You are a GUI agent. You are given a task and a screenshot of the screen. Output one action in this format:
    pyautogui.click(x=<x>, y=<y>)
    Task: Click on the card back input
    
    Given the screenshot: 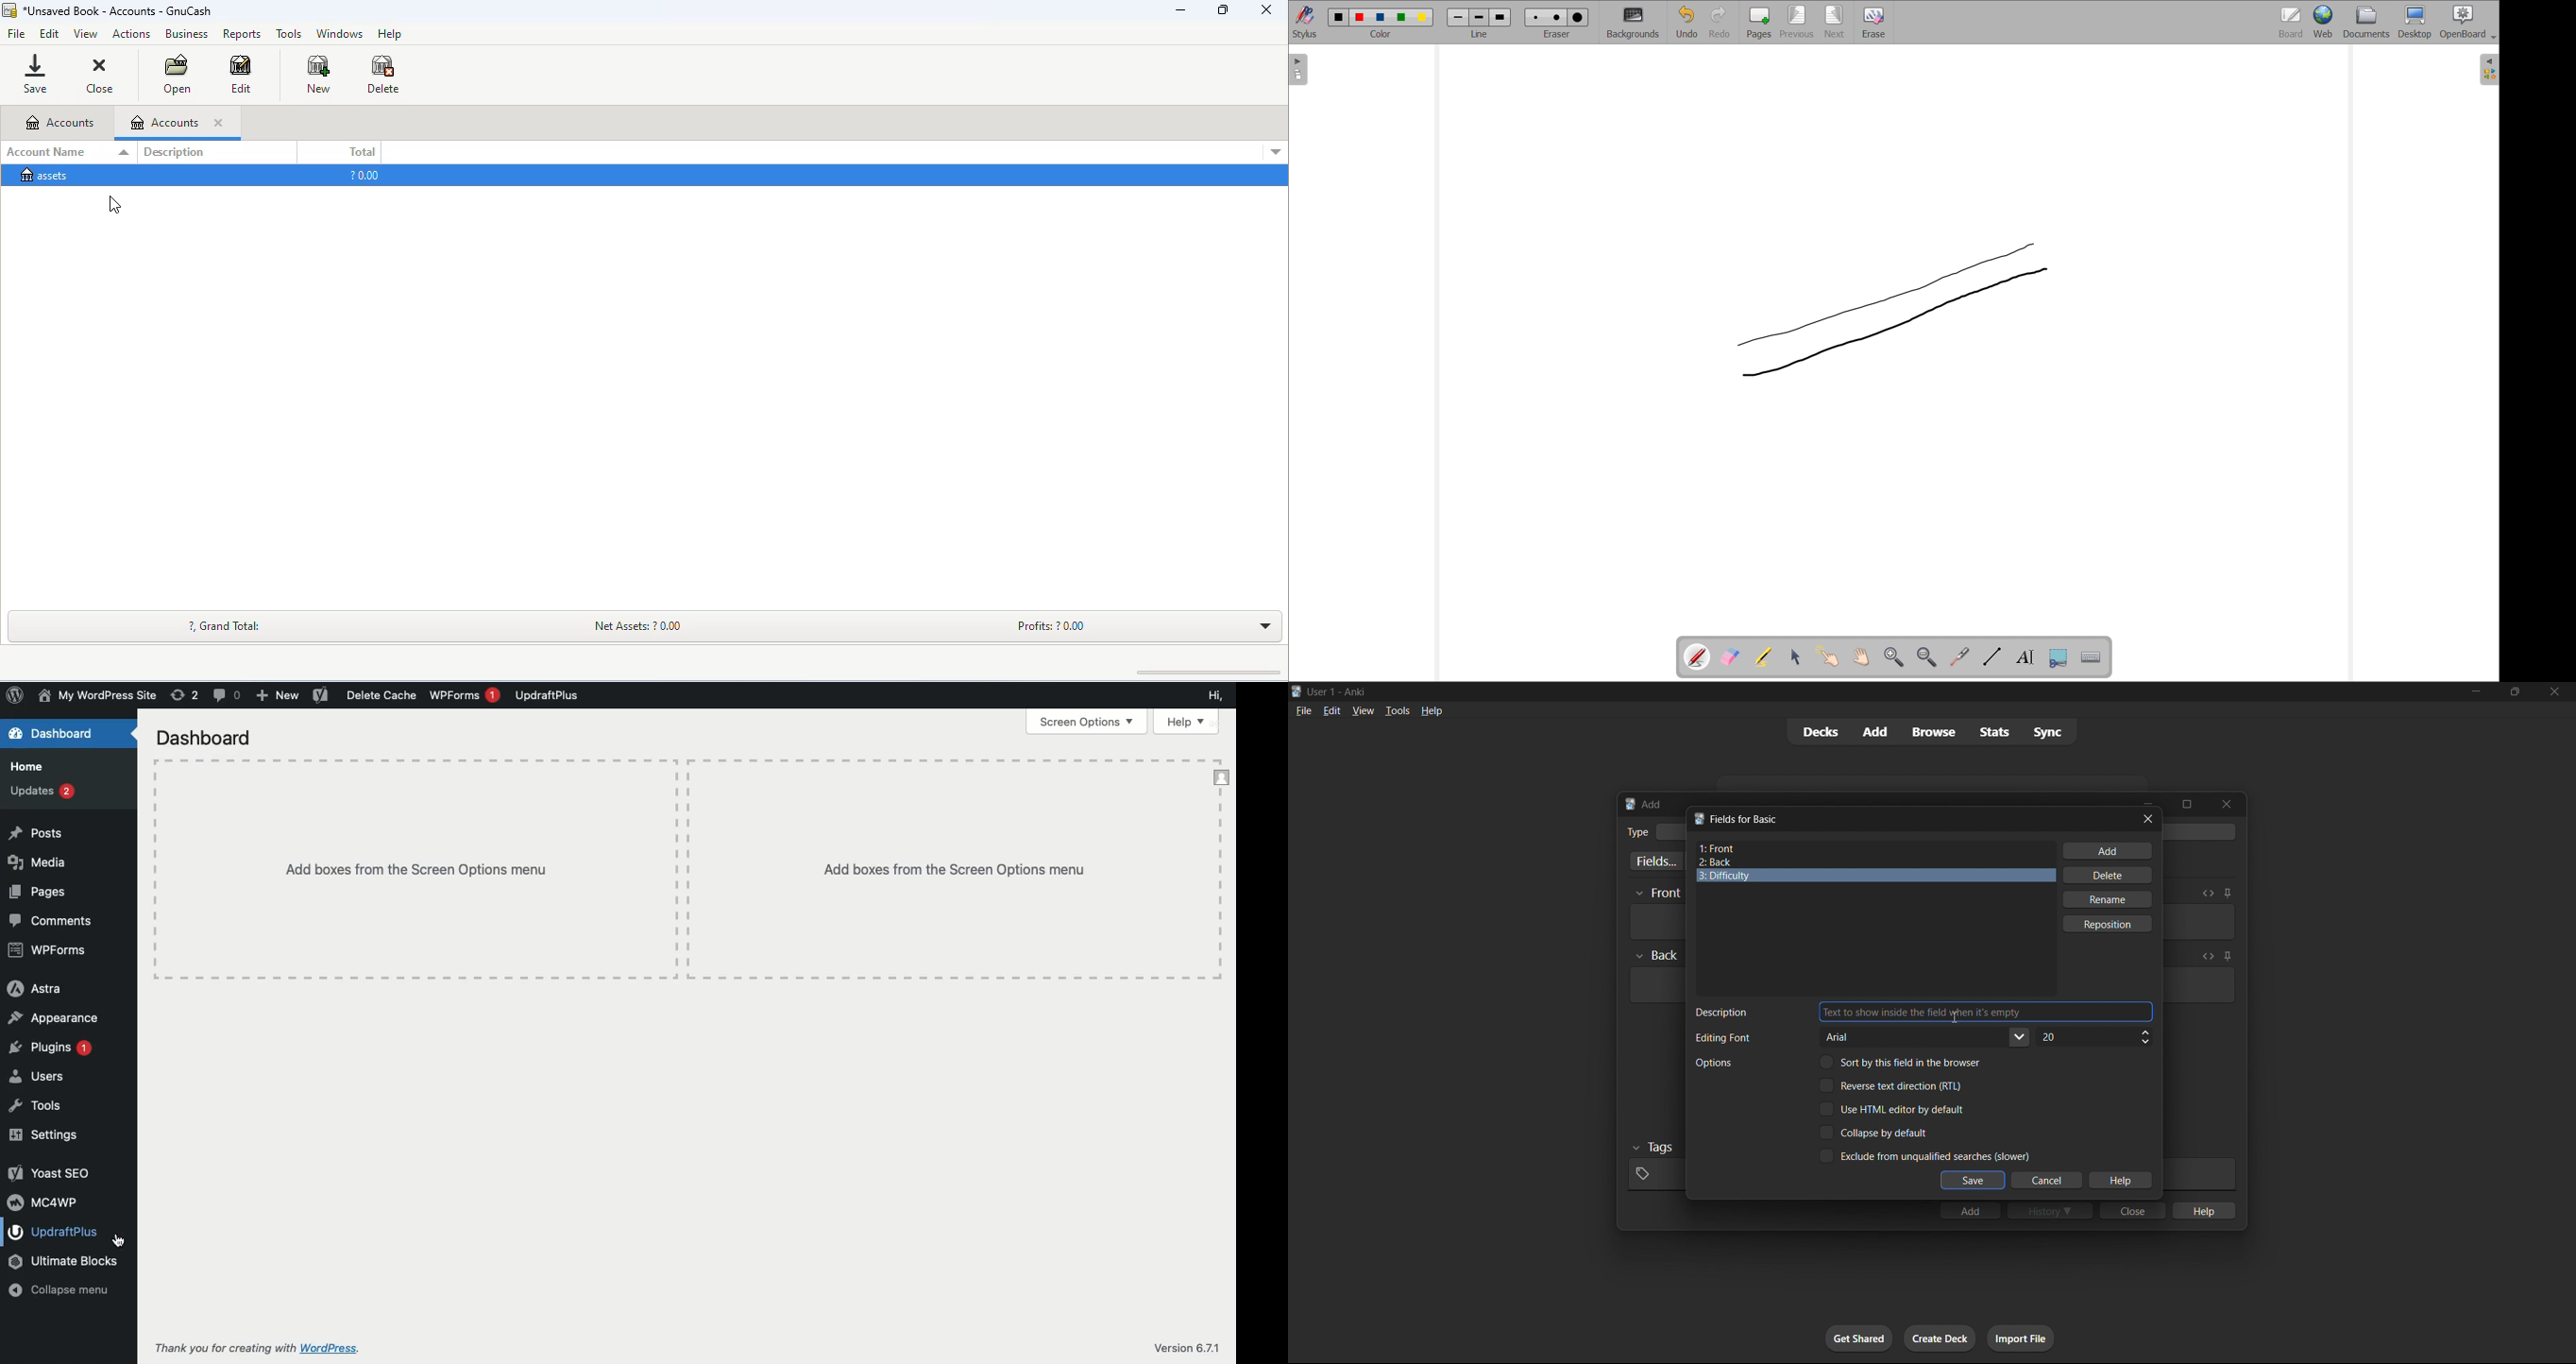 What is the action you would take?
    pyautogui.click(x=1656, y=985)
    